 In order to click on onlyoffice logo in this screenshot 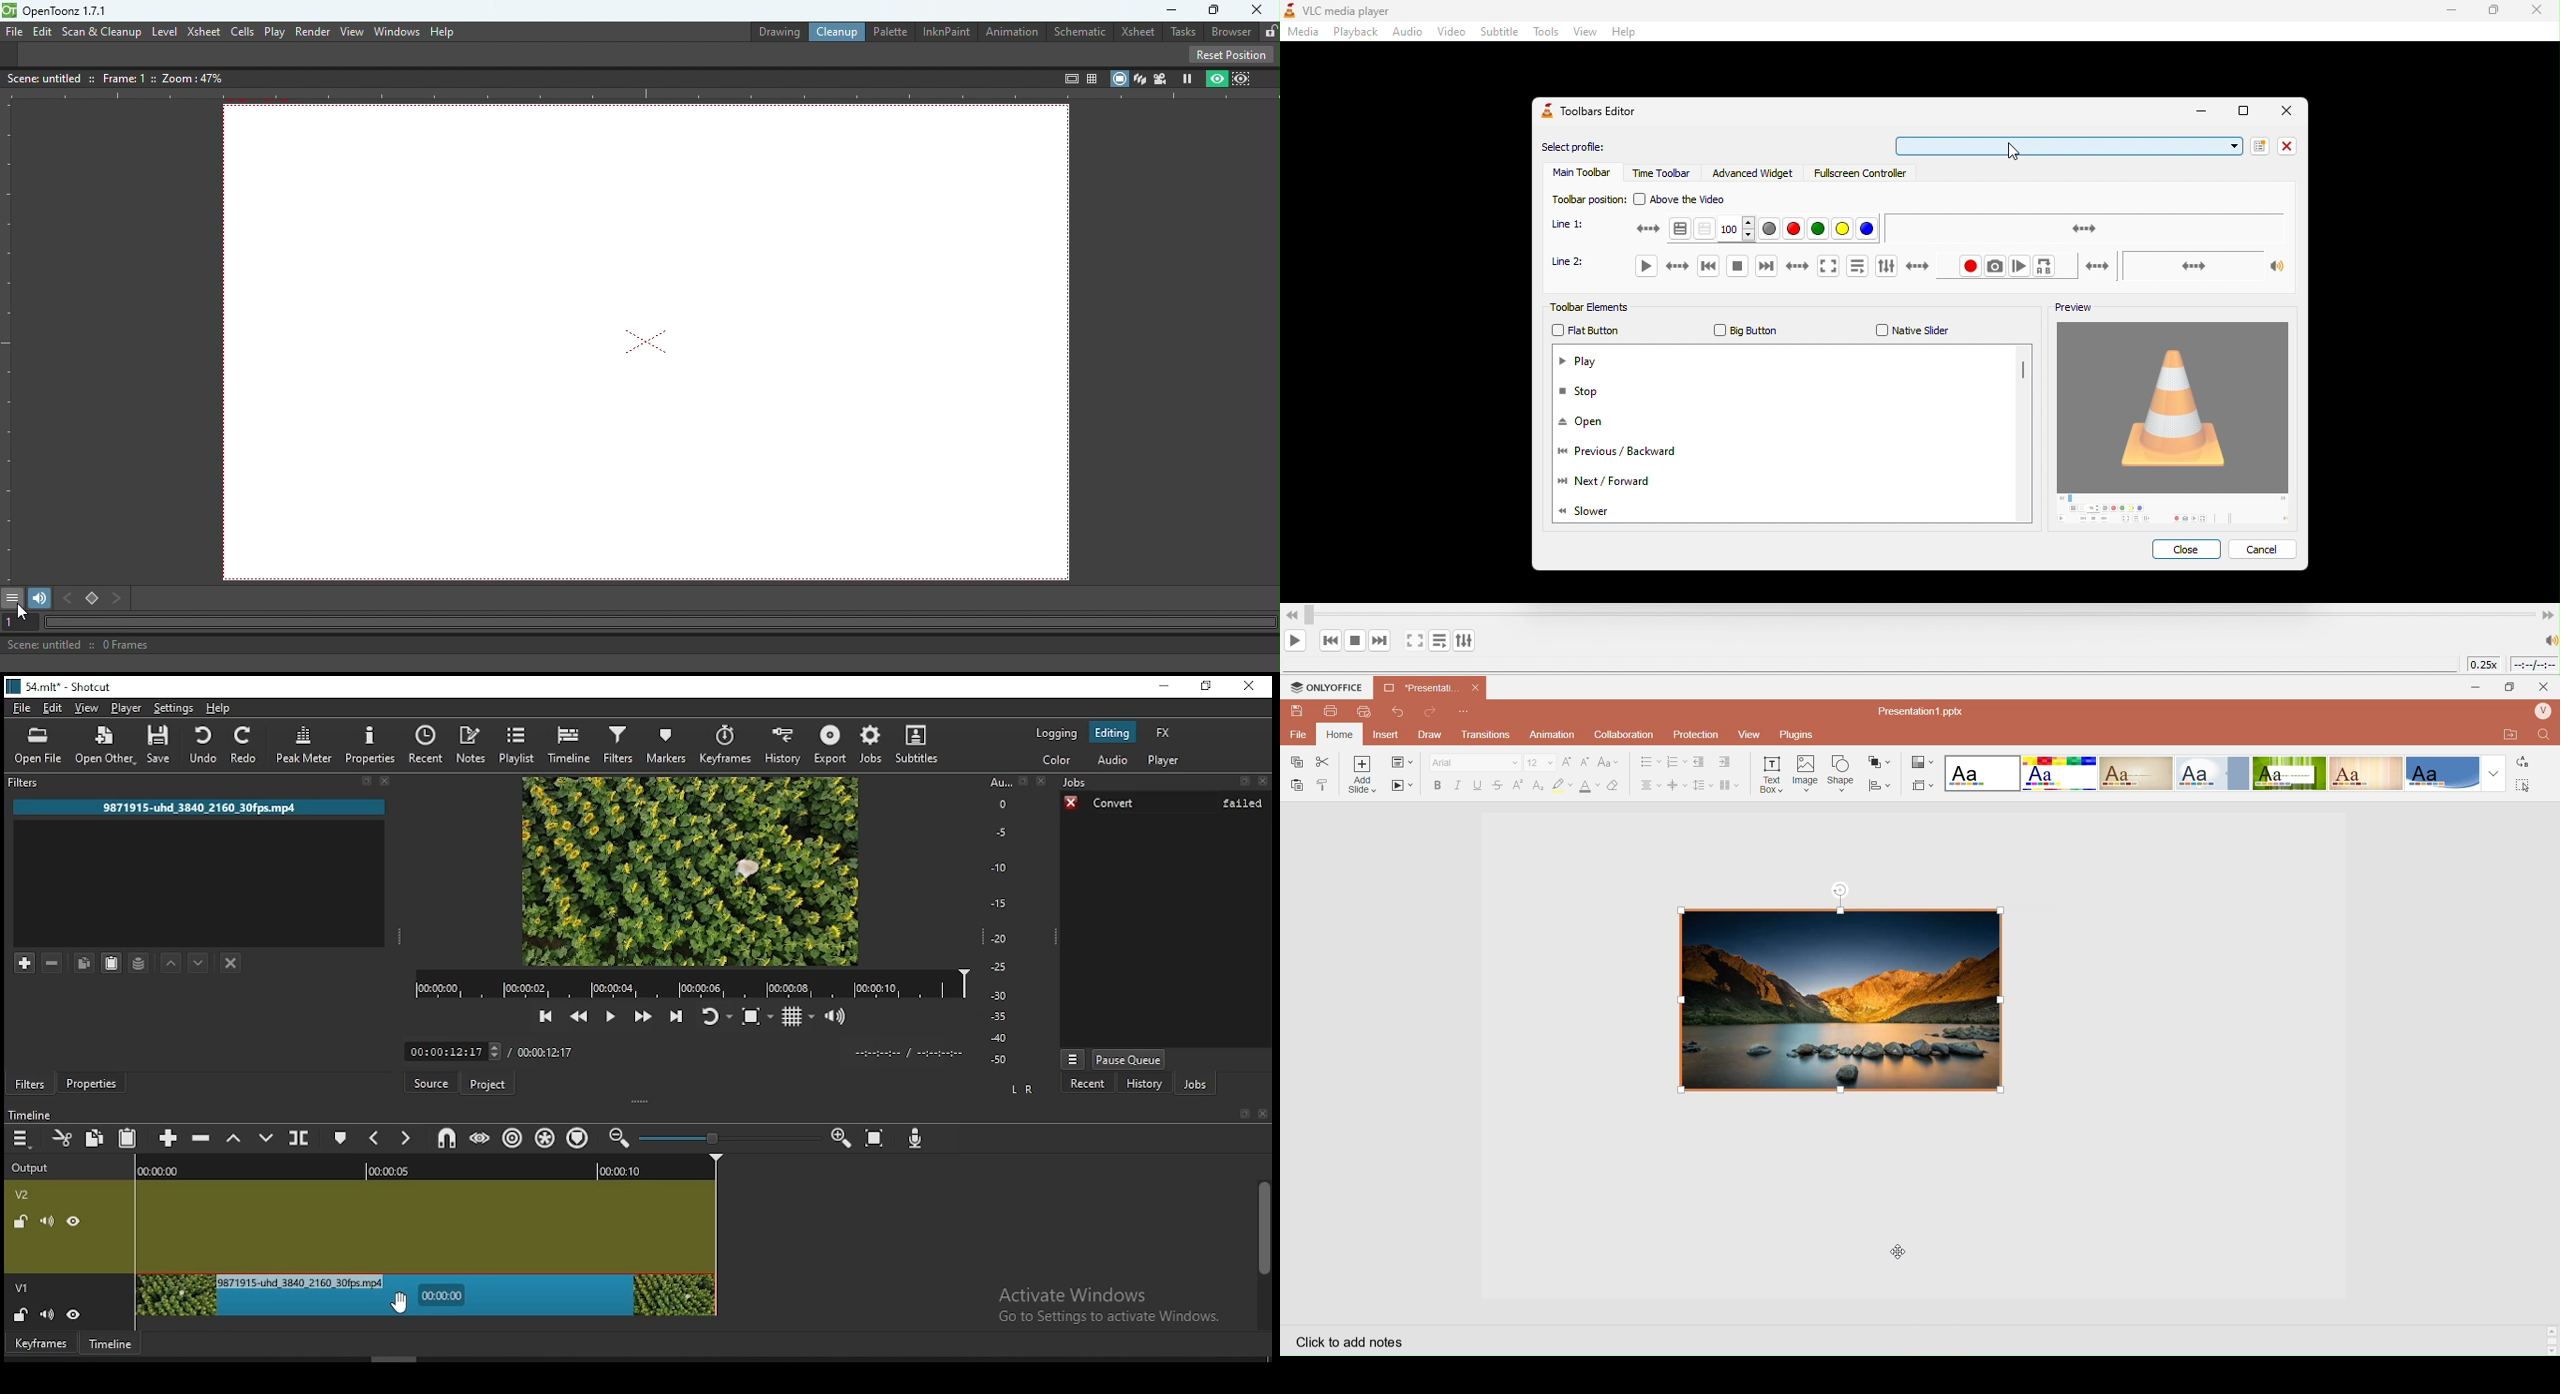, I will do `click(1295, 689)`.